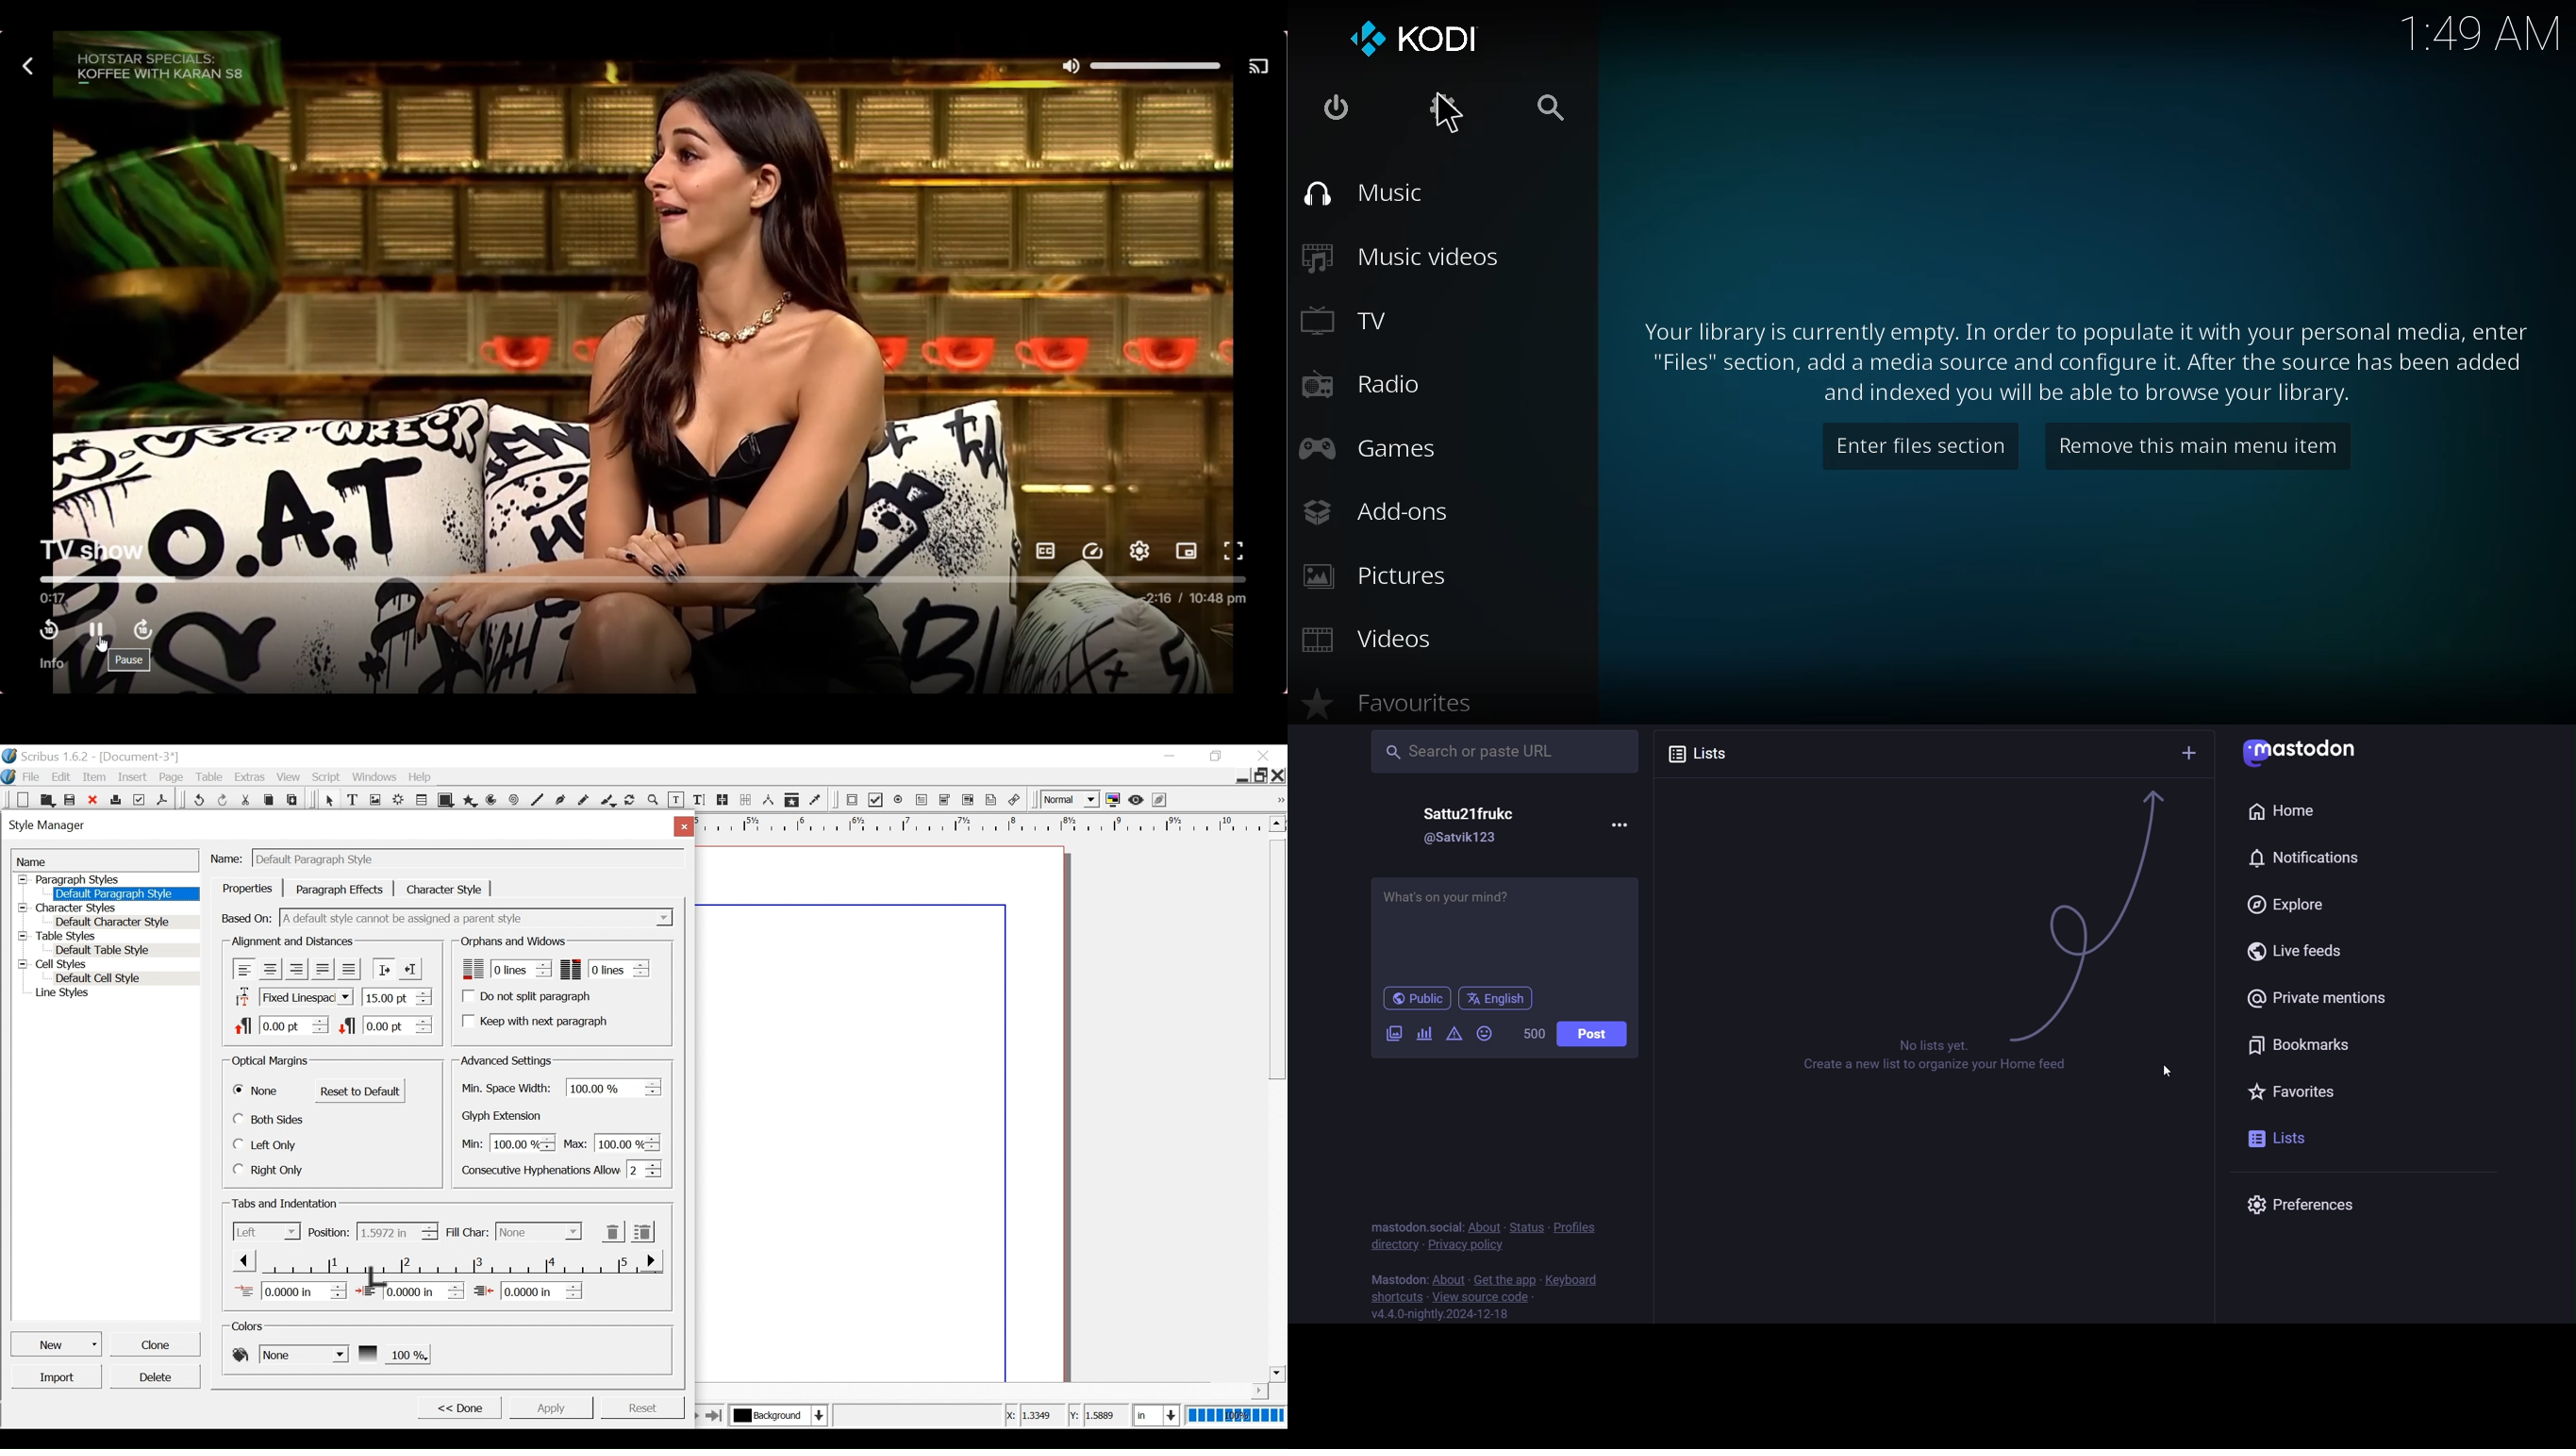 The image size is (2576, 1456). I want to click on favorites, so click(2289, 1090).